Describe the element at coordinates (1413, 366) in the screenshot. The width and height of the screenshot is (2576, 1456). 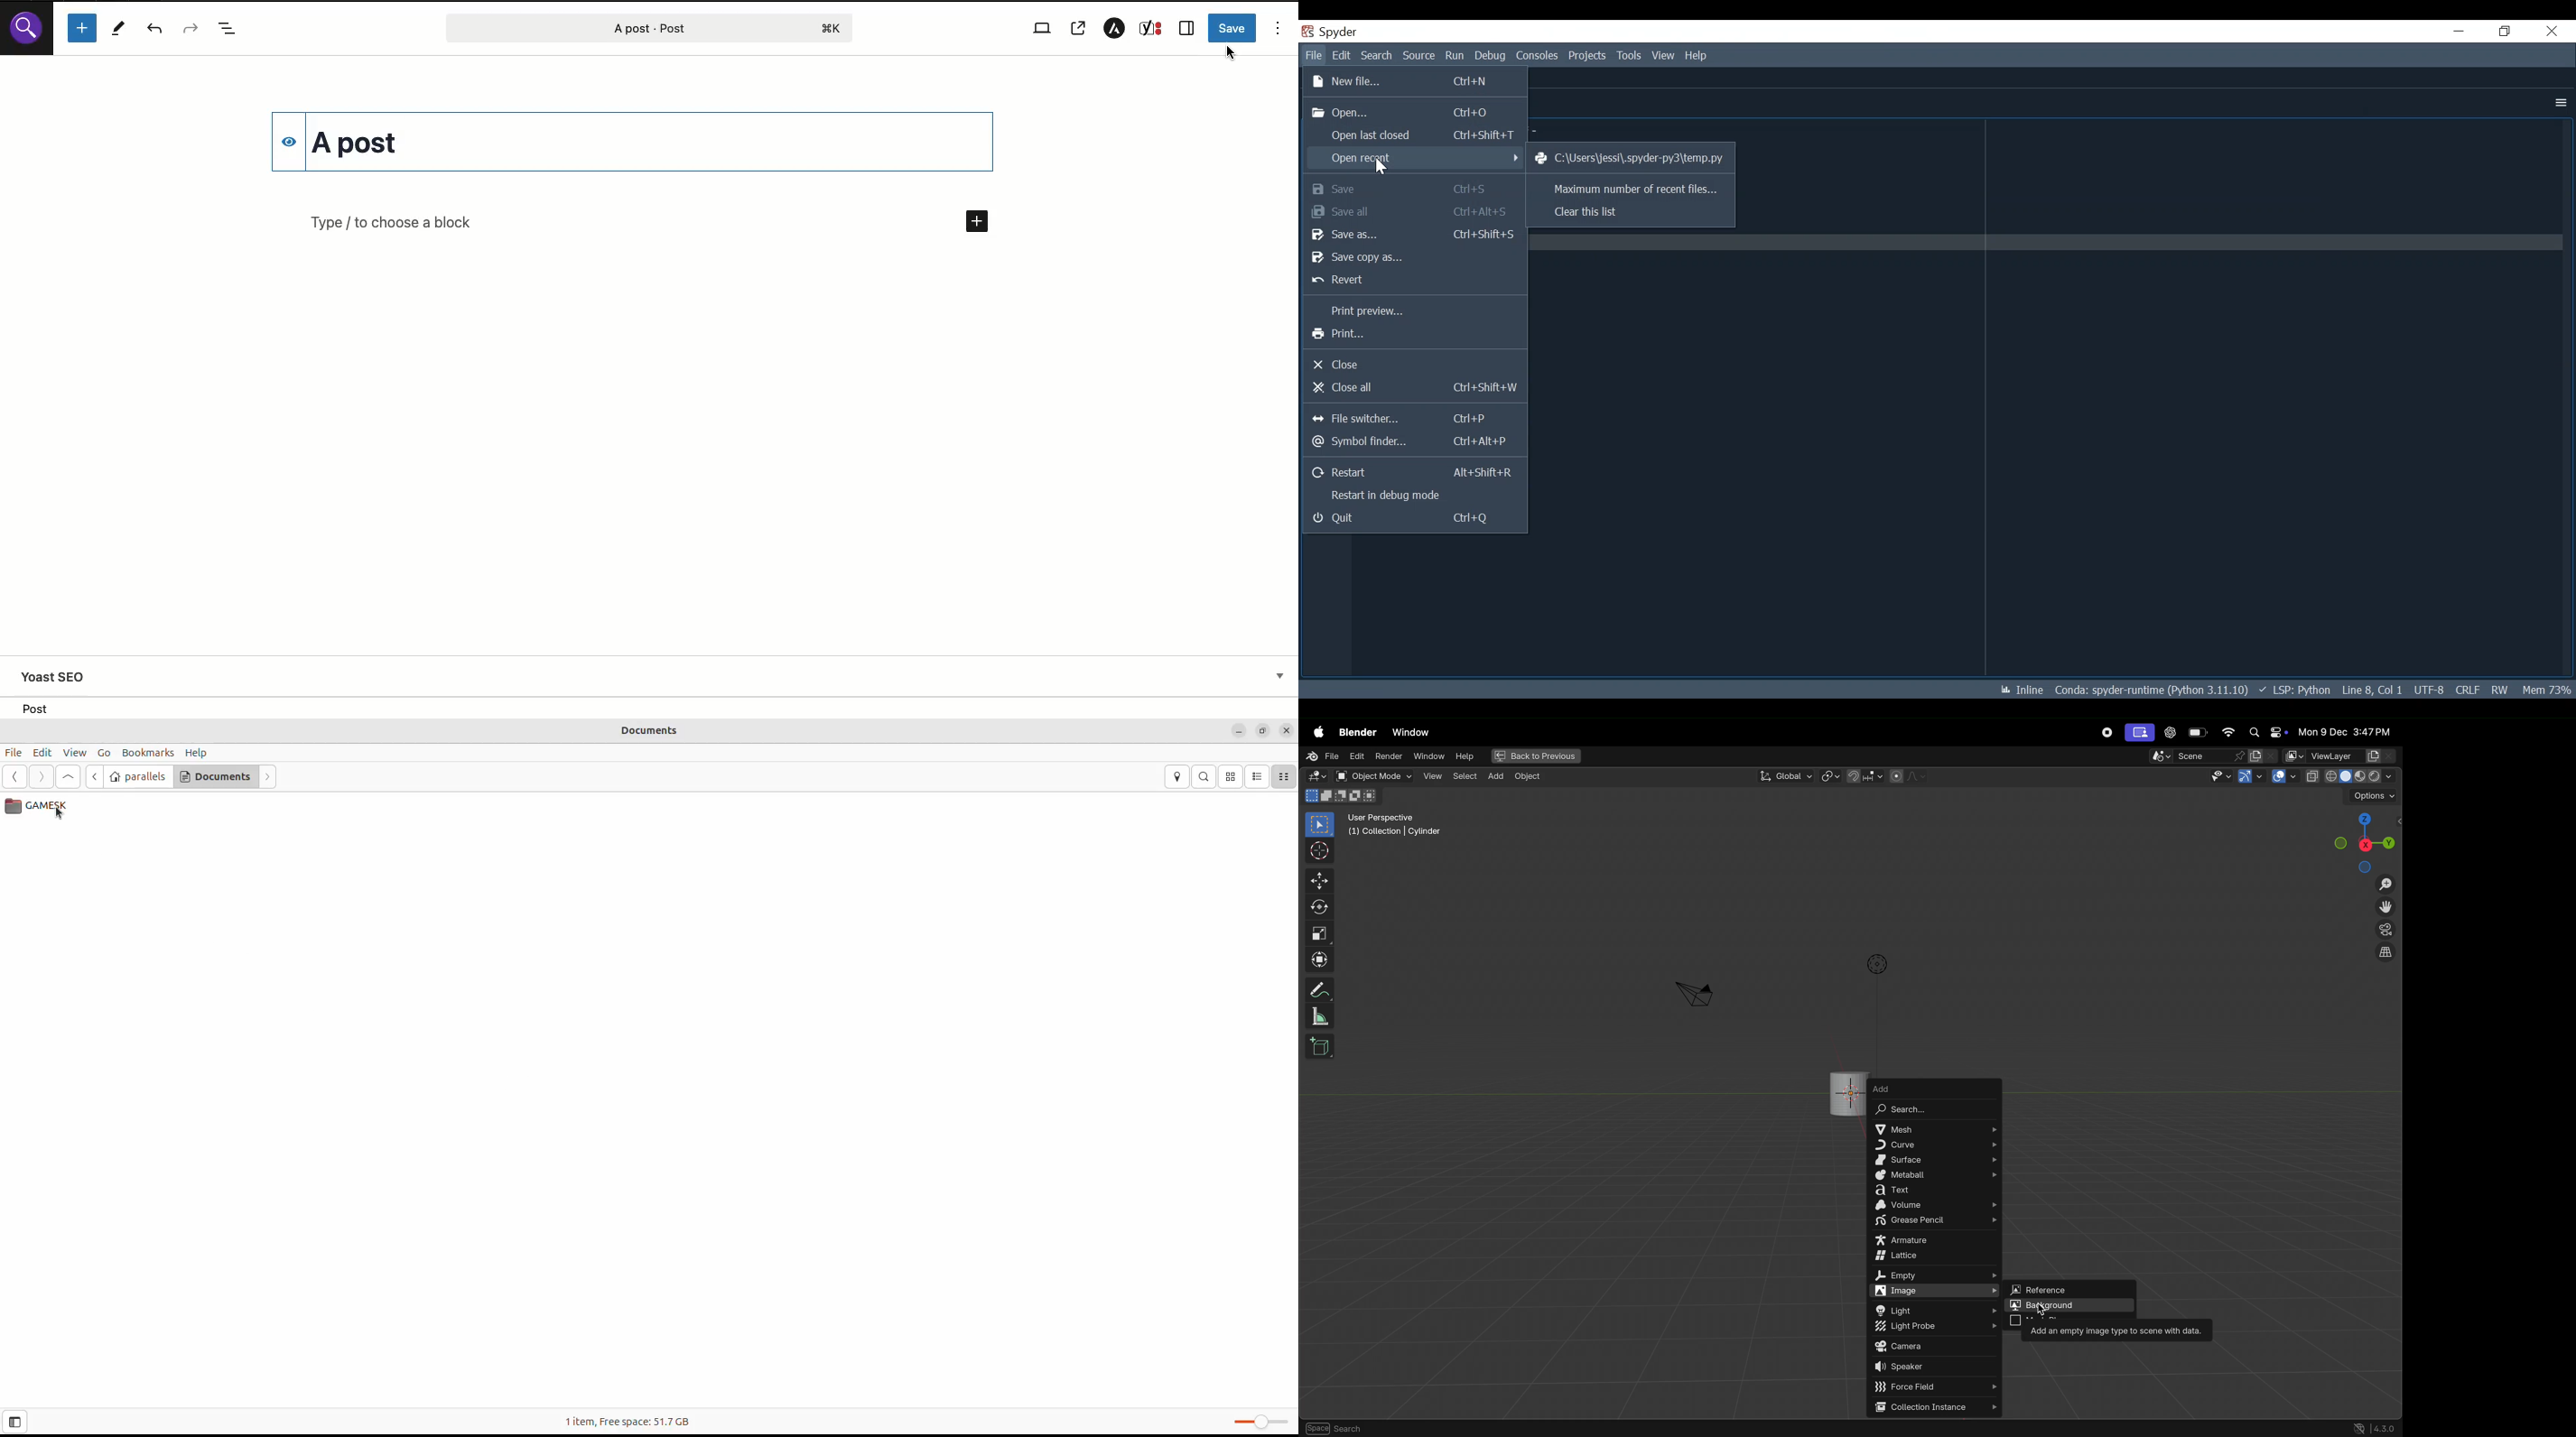
I see `Close` at that location.